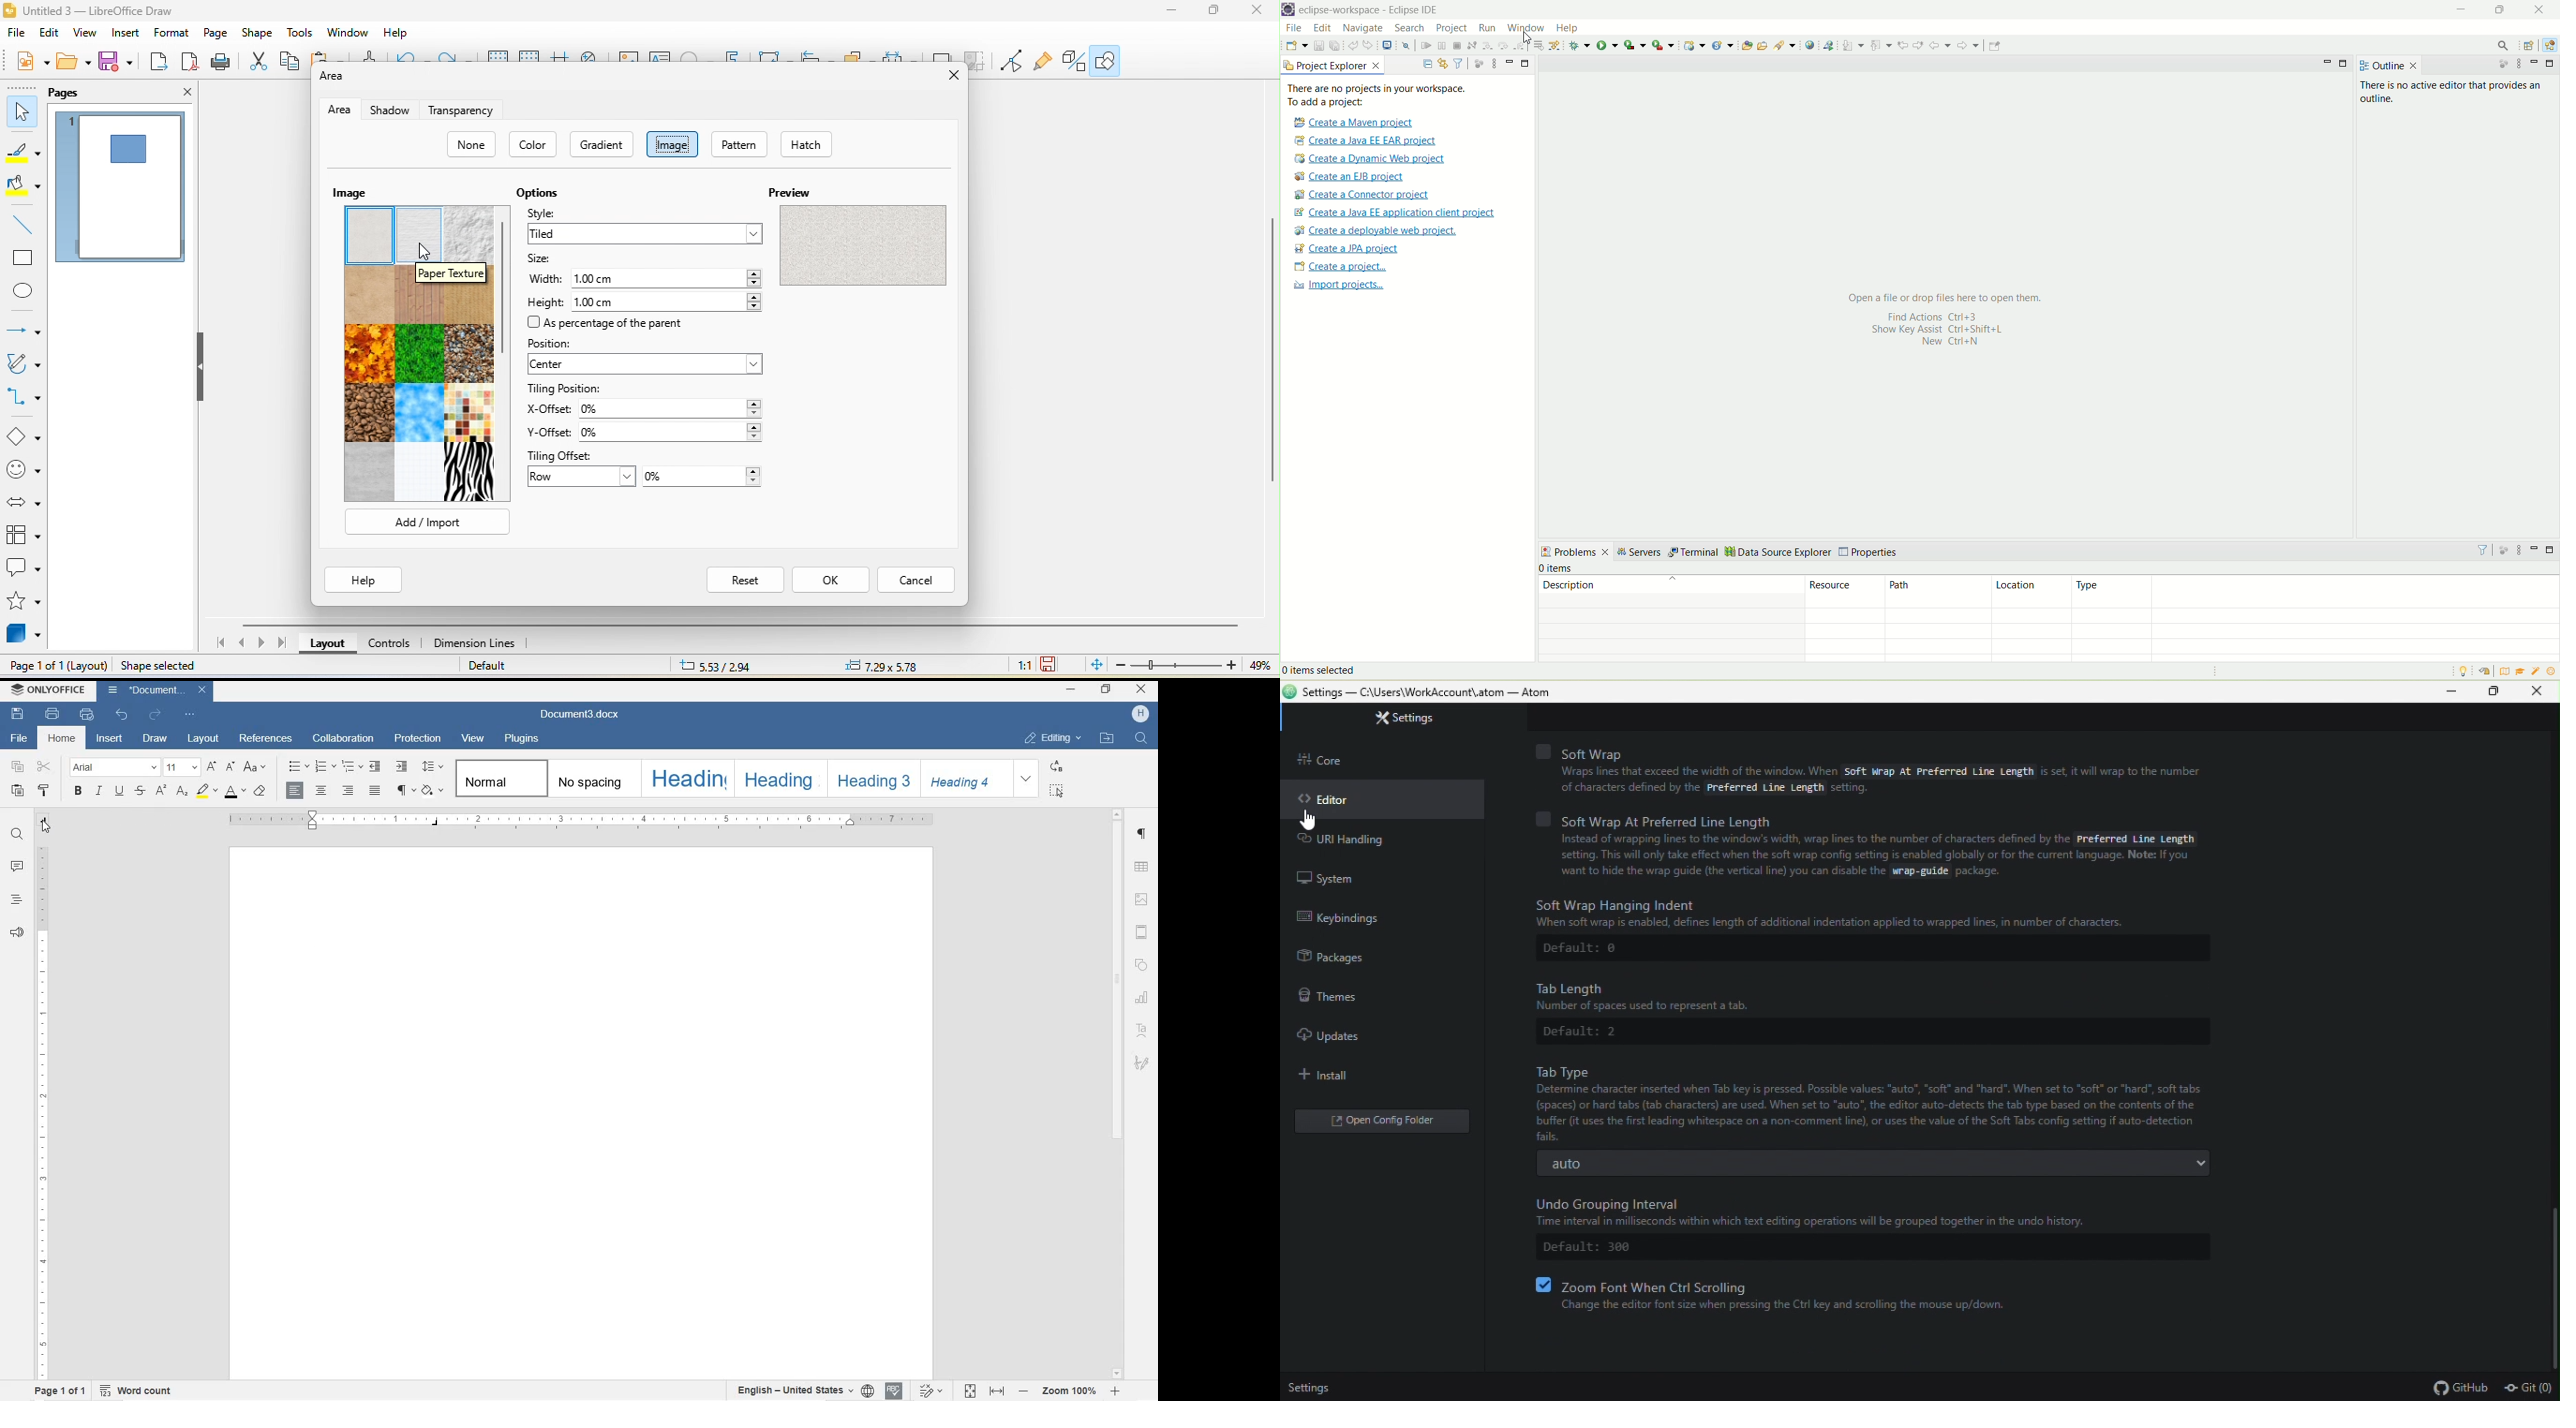 This screenshot has width=2576, height=1428. Describe the element at coordinates (370, 352) in the screenshot. I see `texture 7` at that location.